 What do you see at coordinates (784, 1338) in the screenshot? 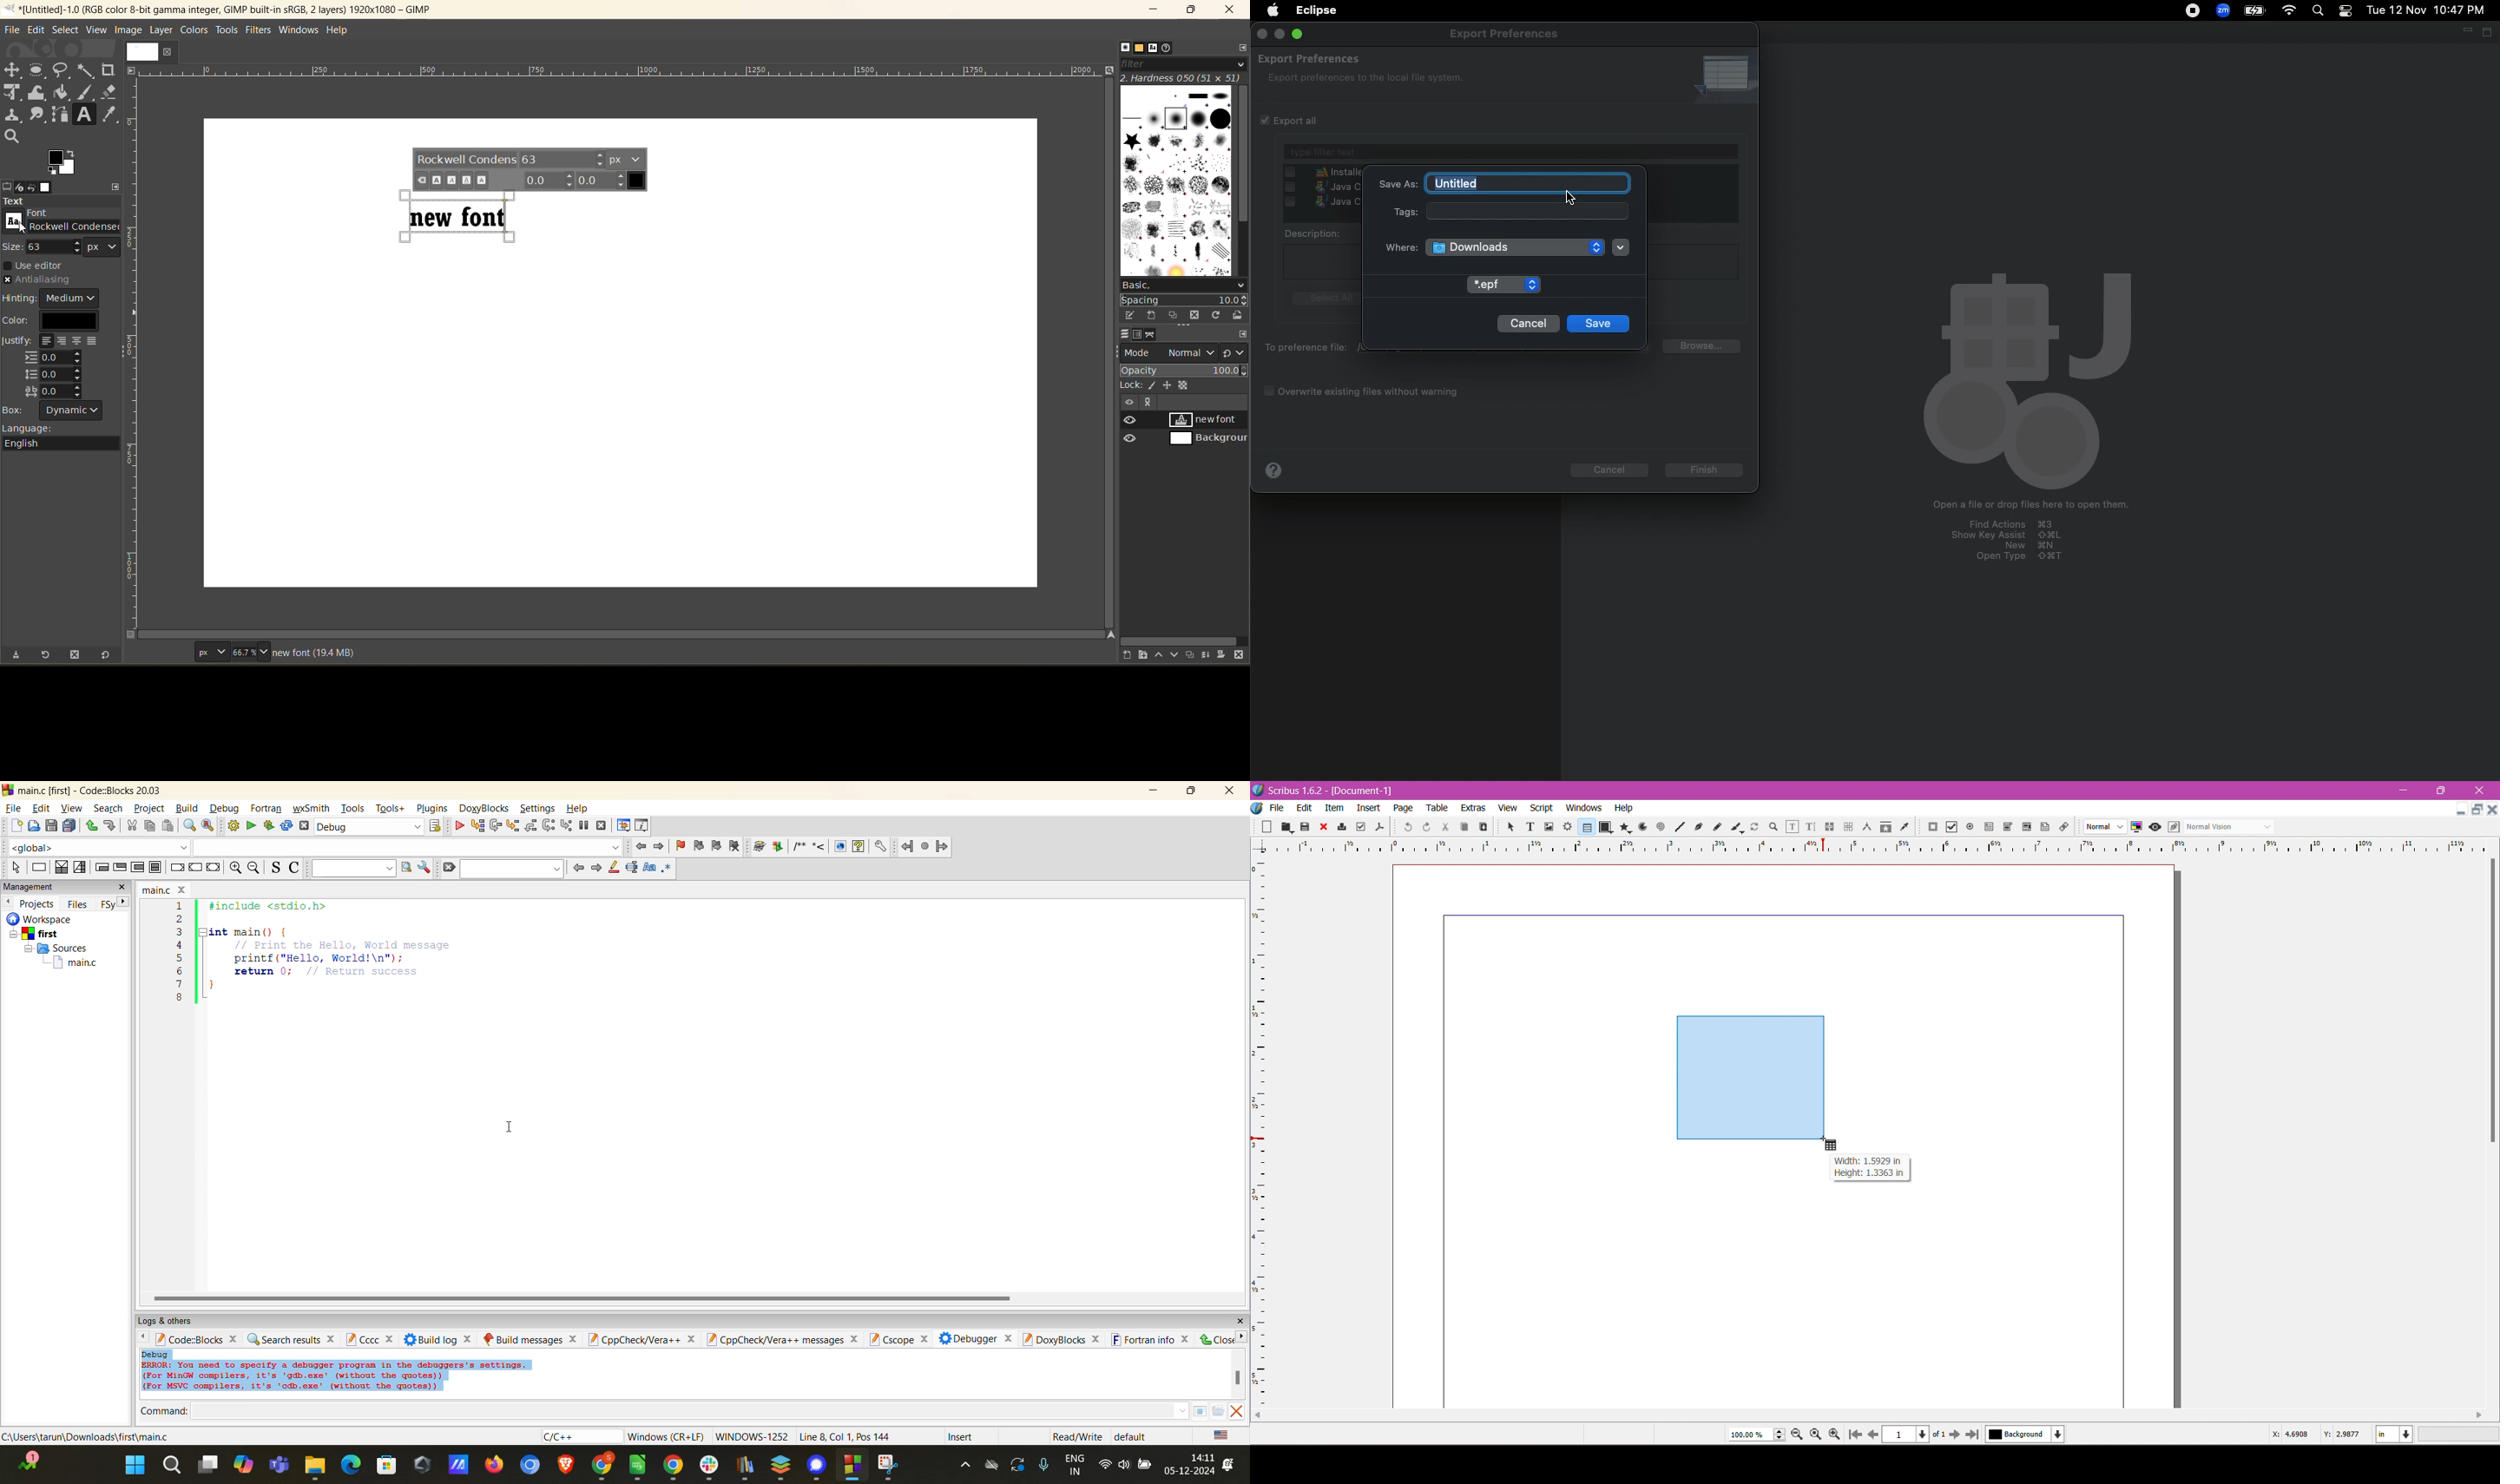
I see `cppcheck/vera++ messages` at bounding box center [784, 1338].